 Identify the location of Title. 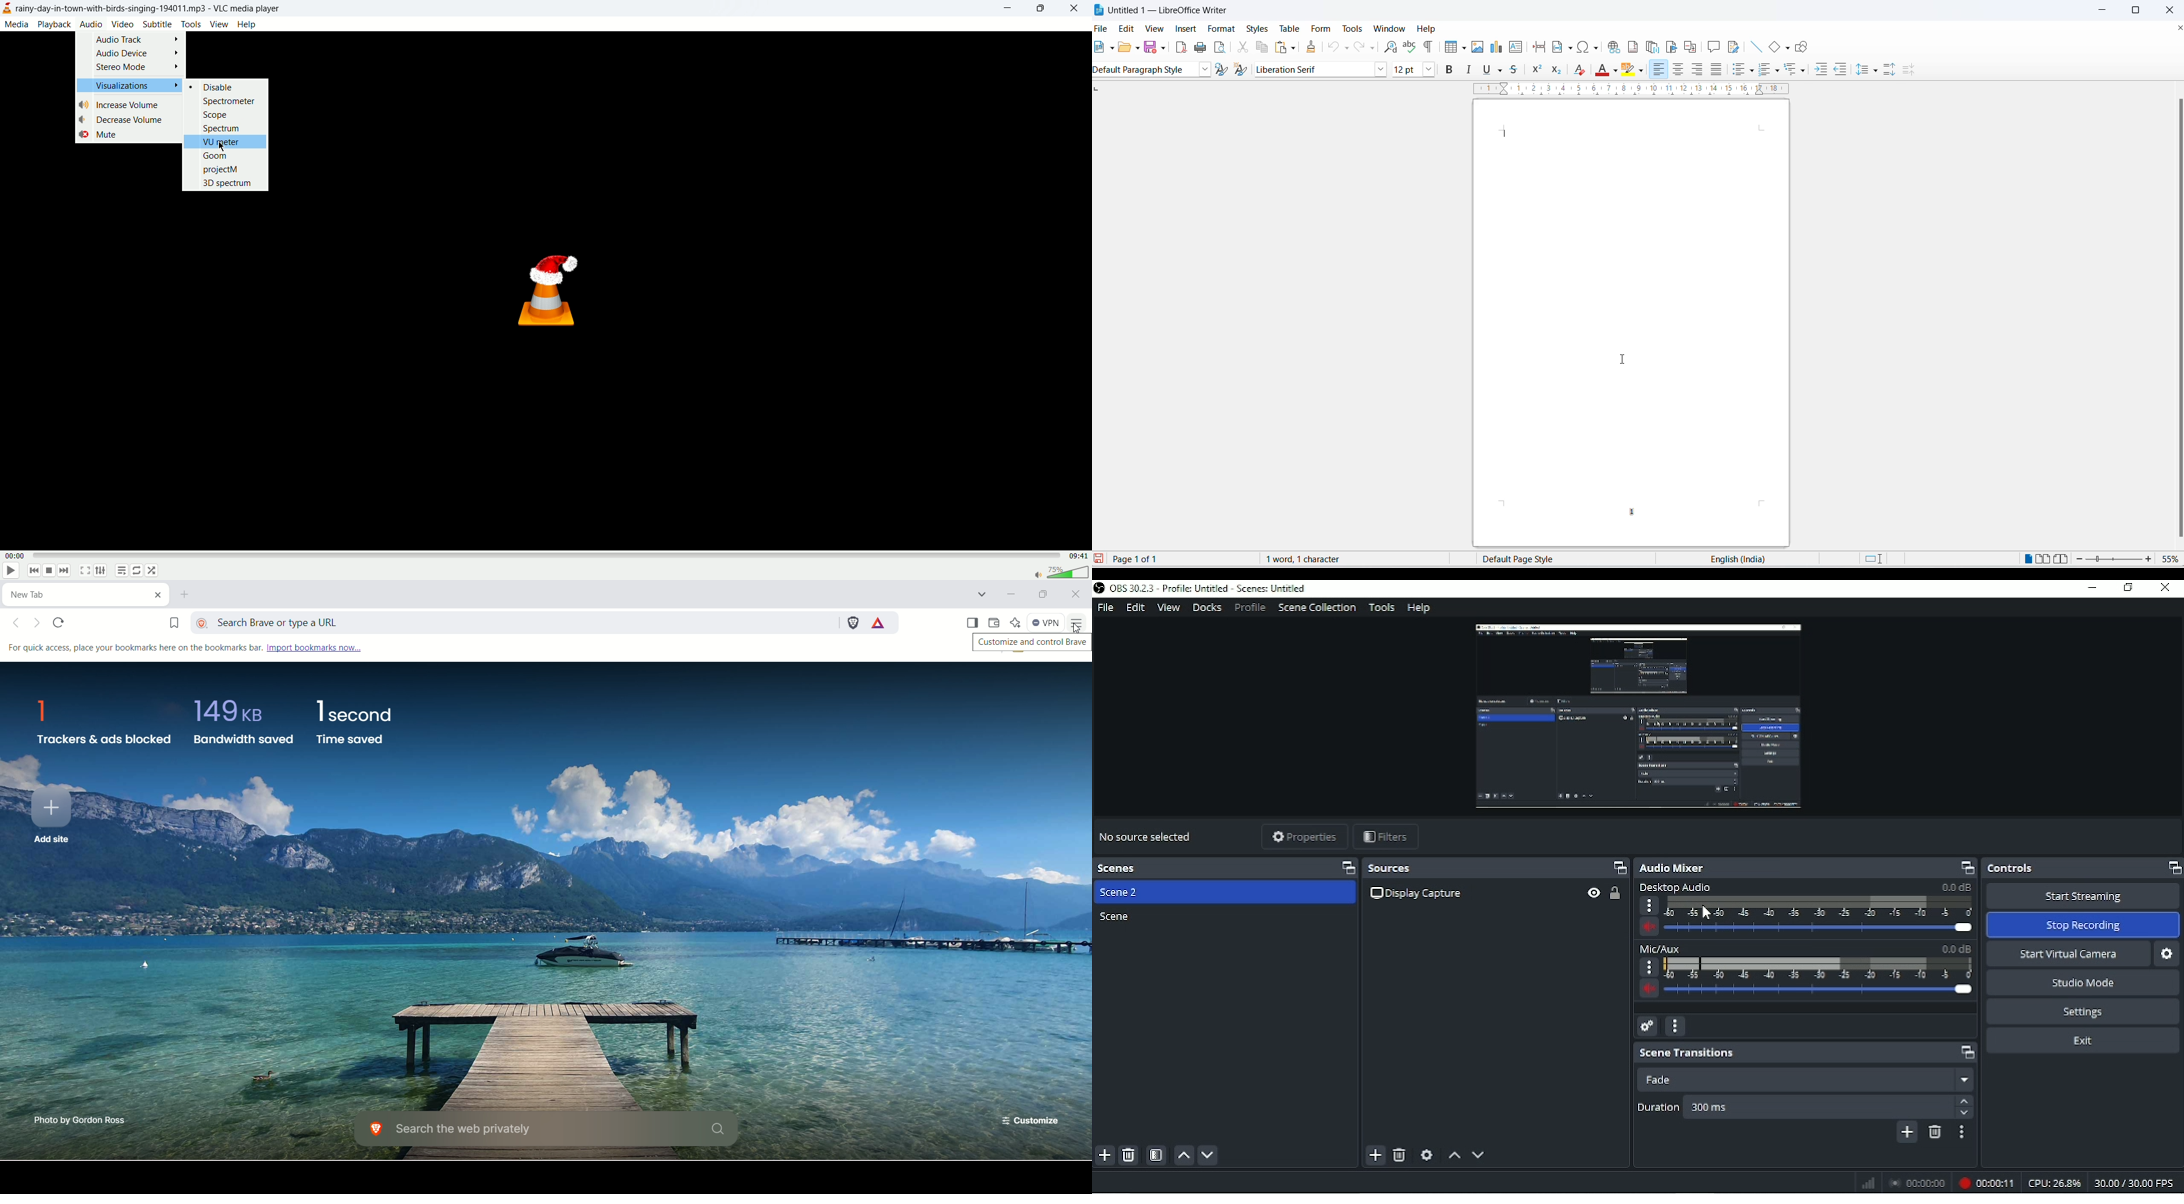
(1203, 589).